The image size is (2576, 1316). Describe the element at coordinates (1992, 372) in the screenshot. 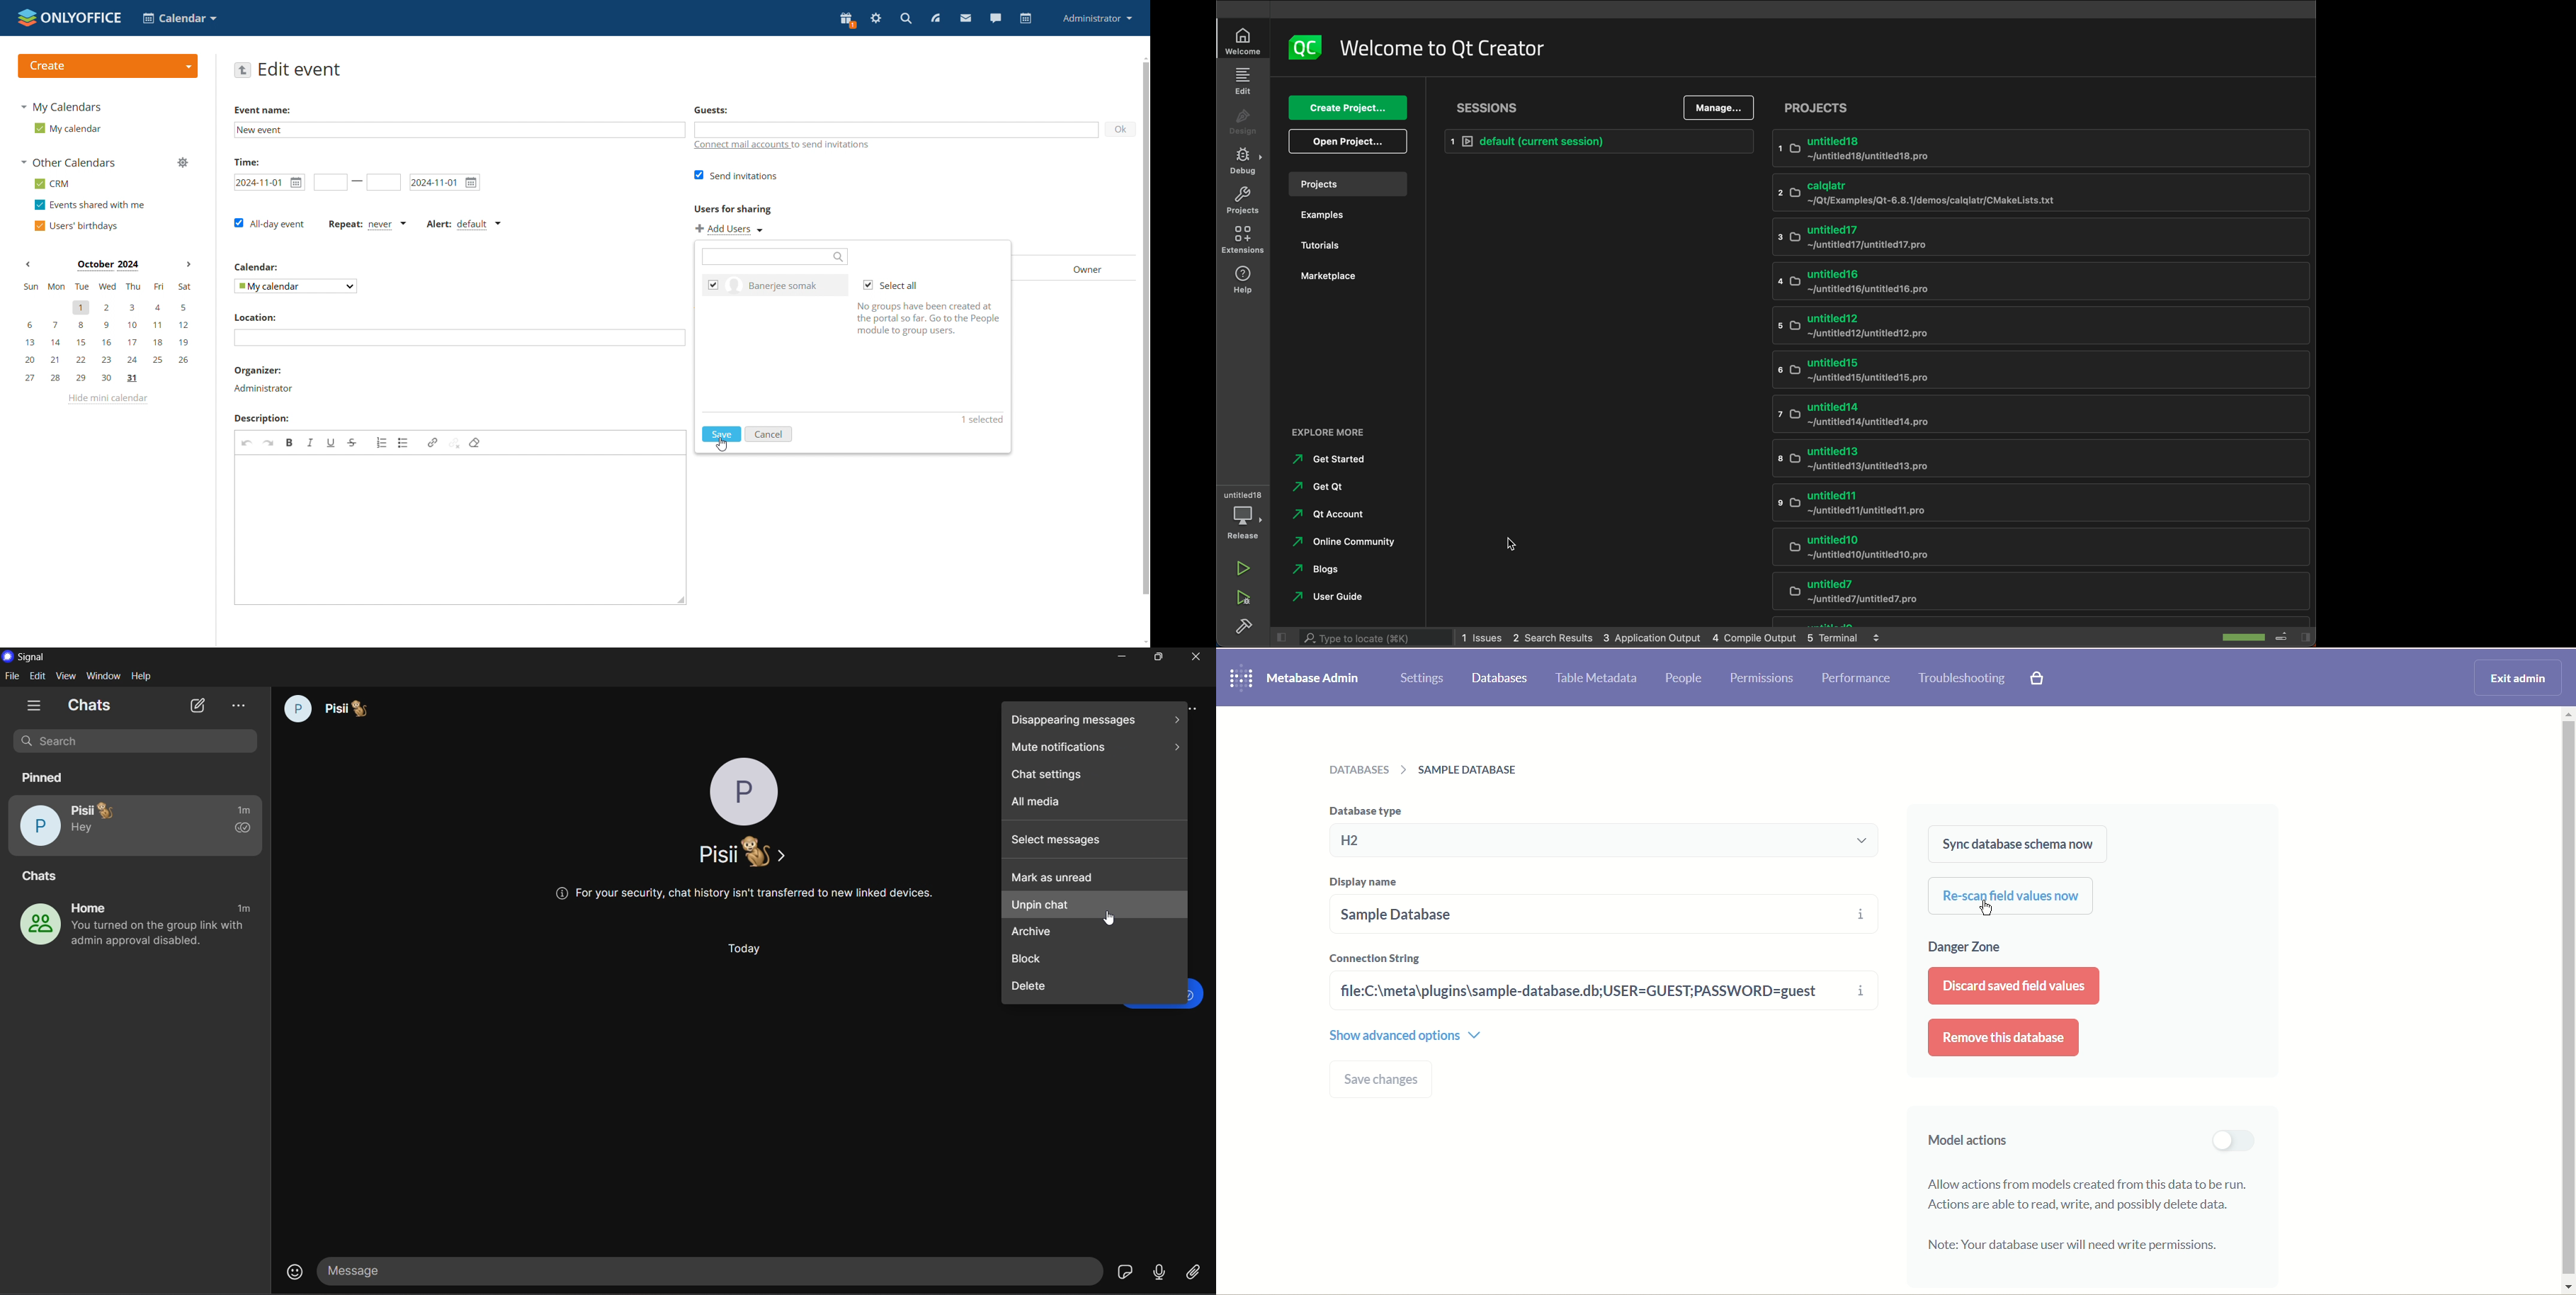

I see `untitled15` at that location.